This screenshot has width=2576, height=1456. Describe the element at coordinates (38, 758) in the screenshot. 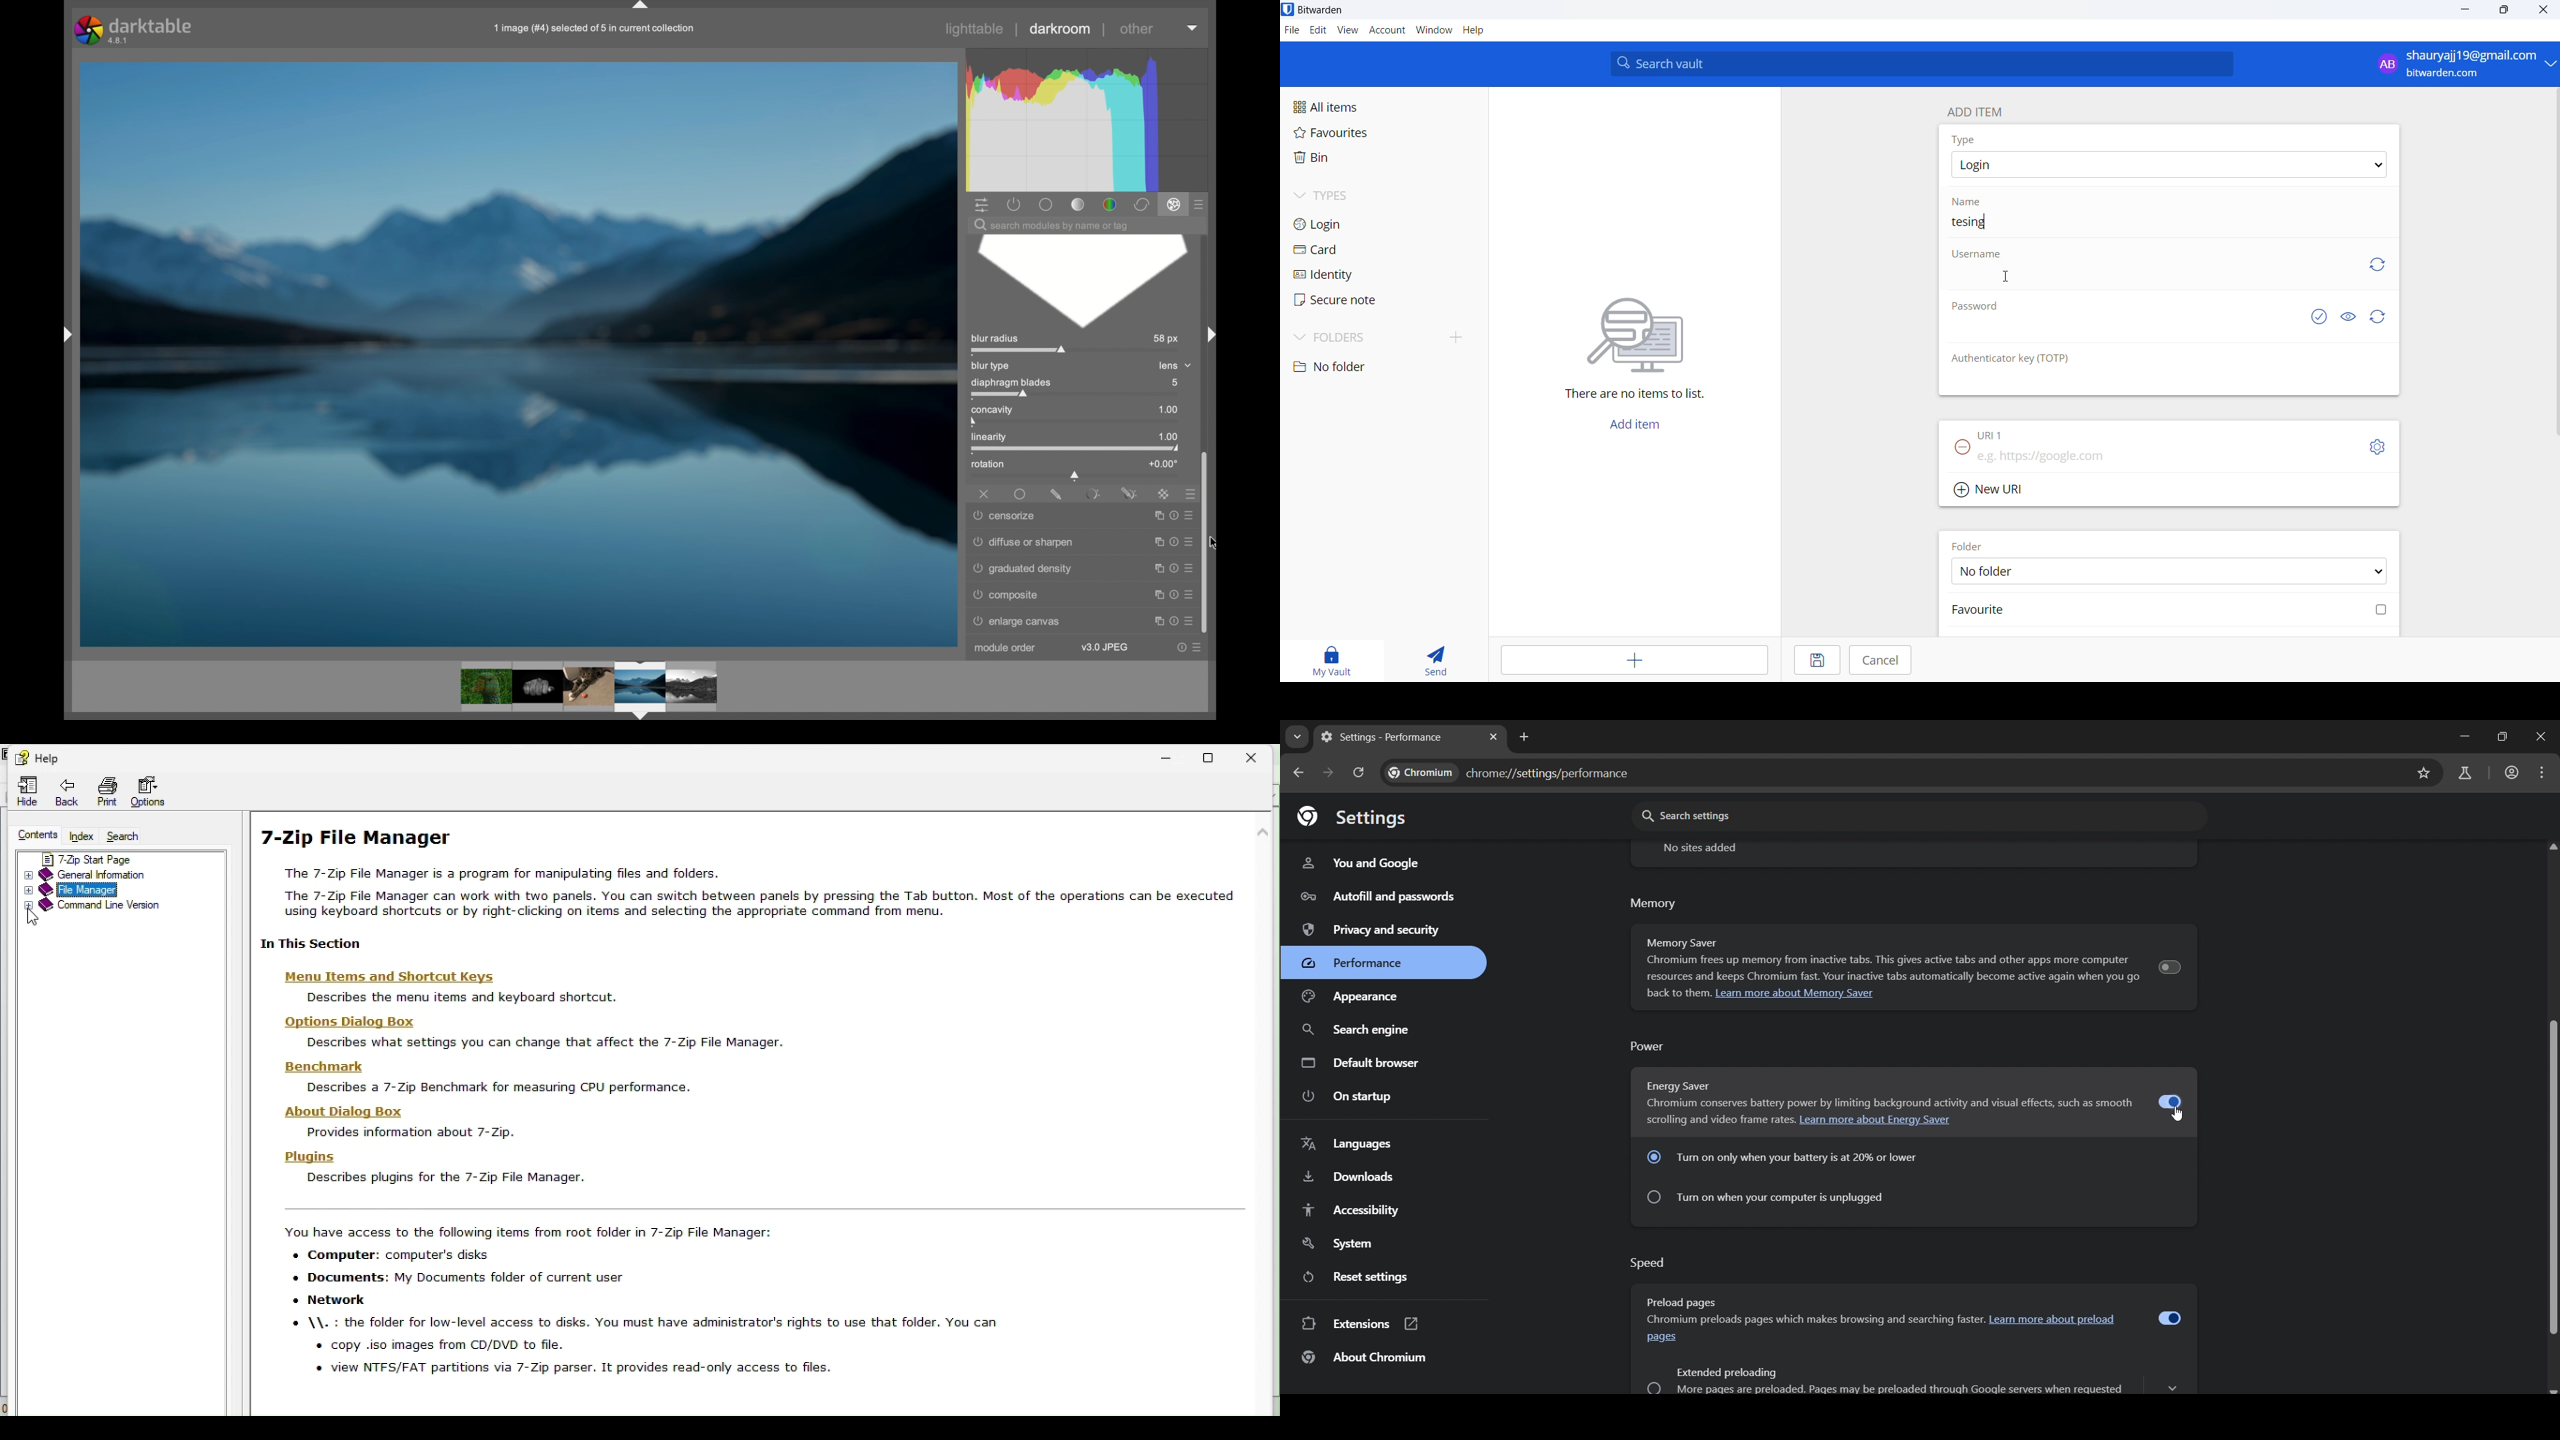

I see `help` at that location.